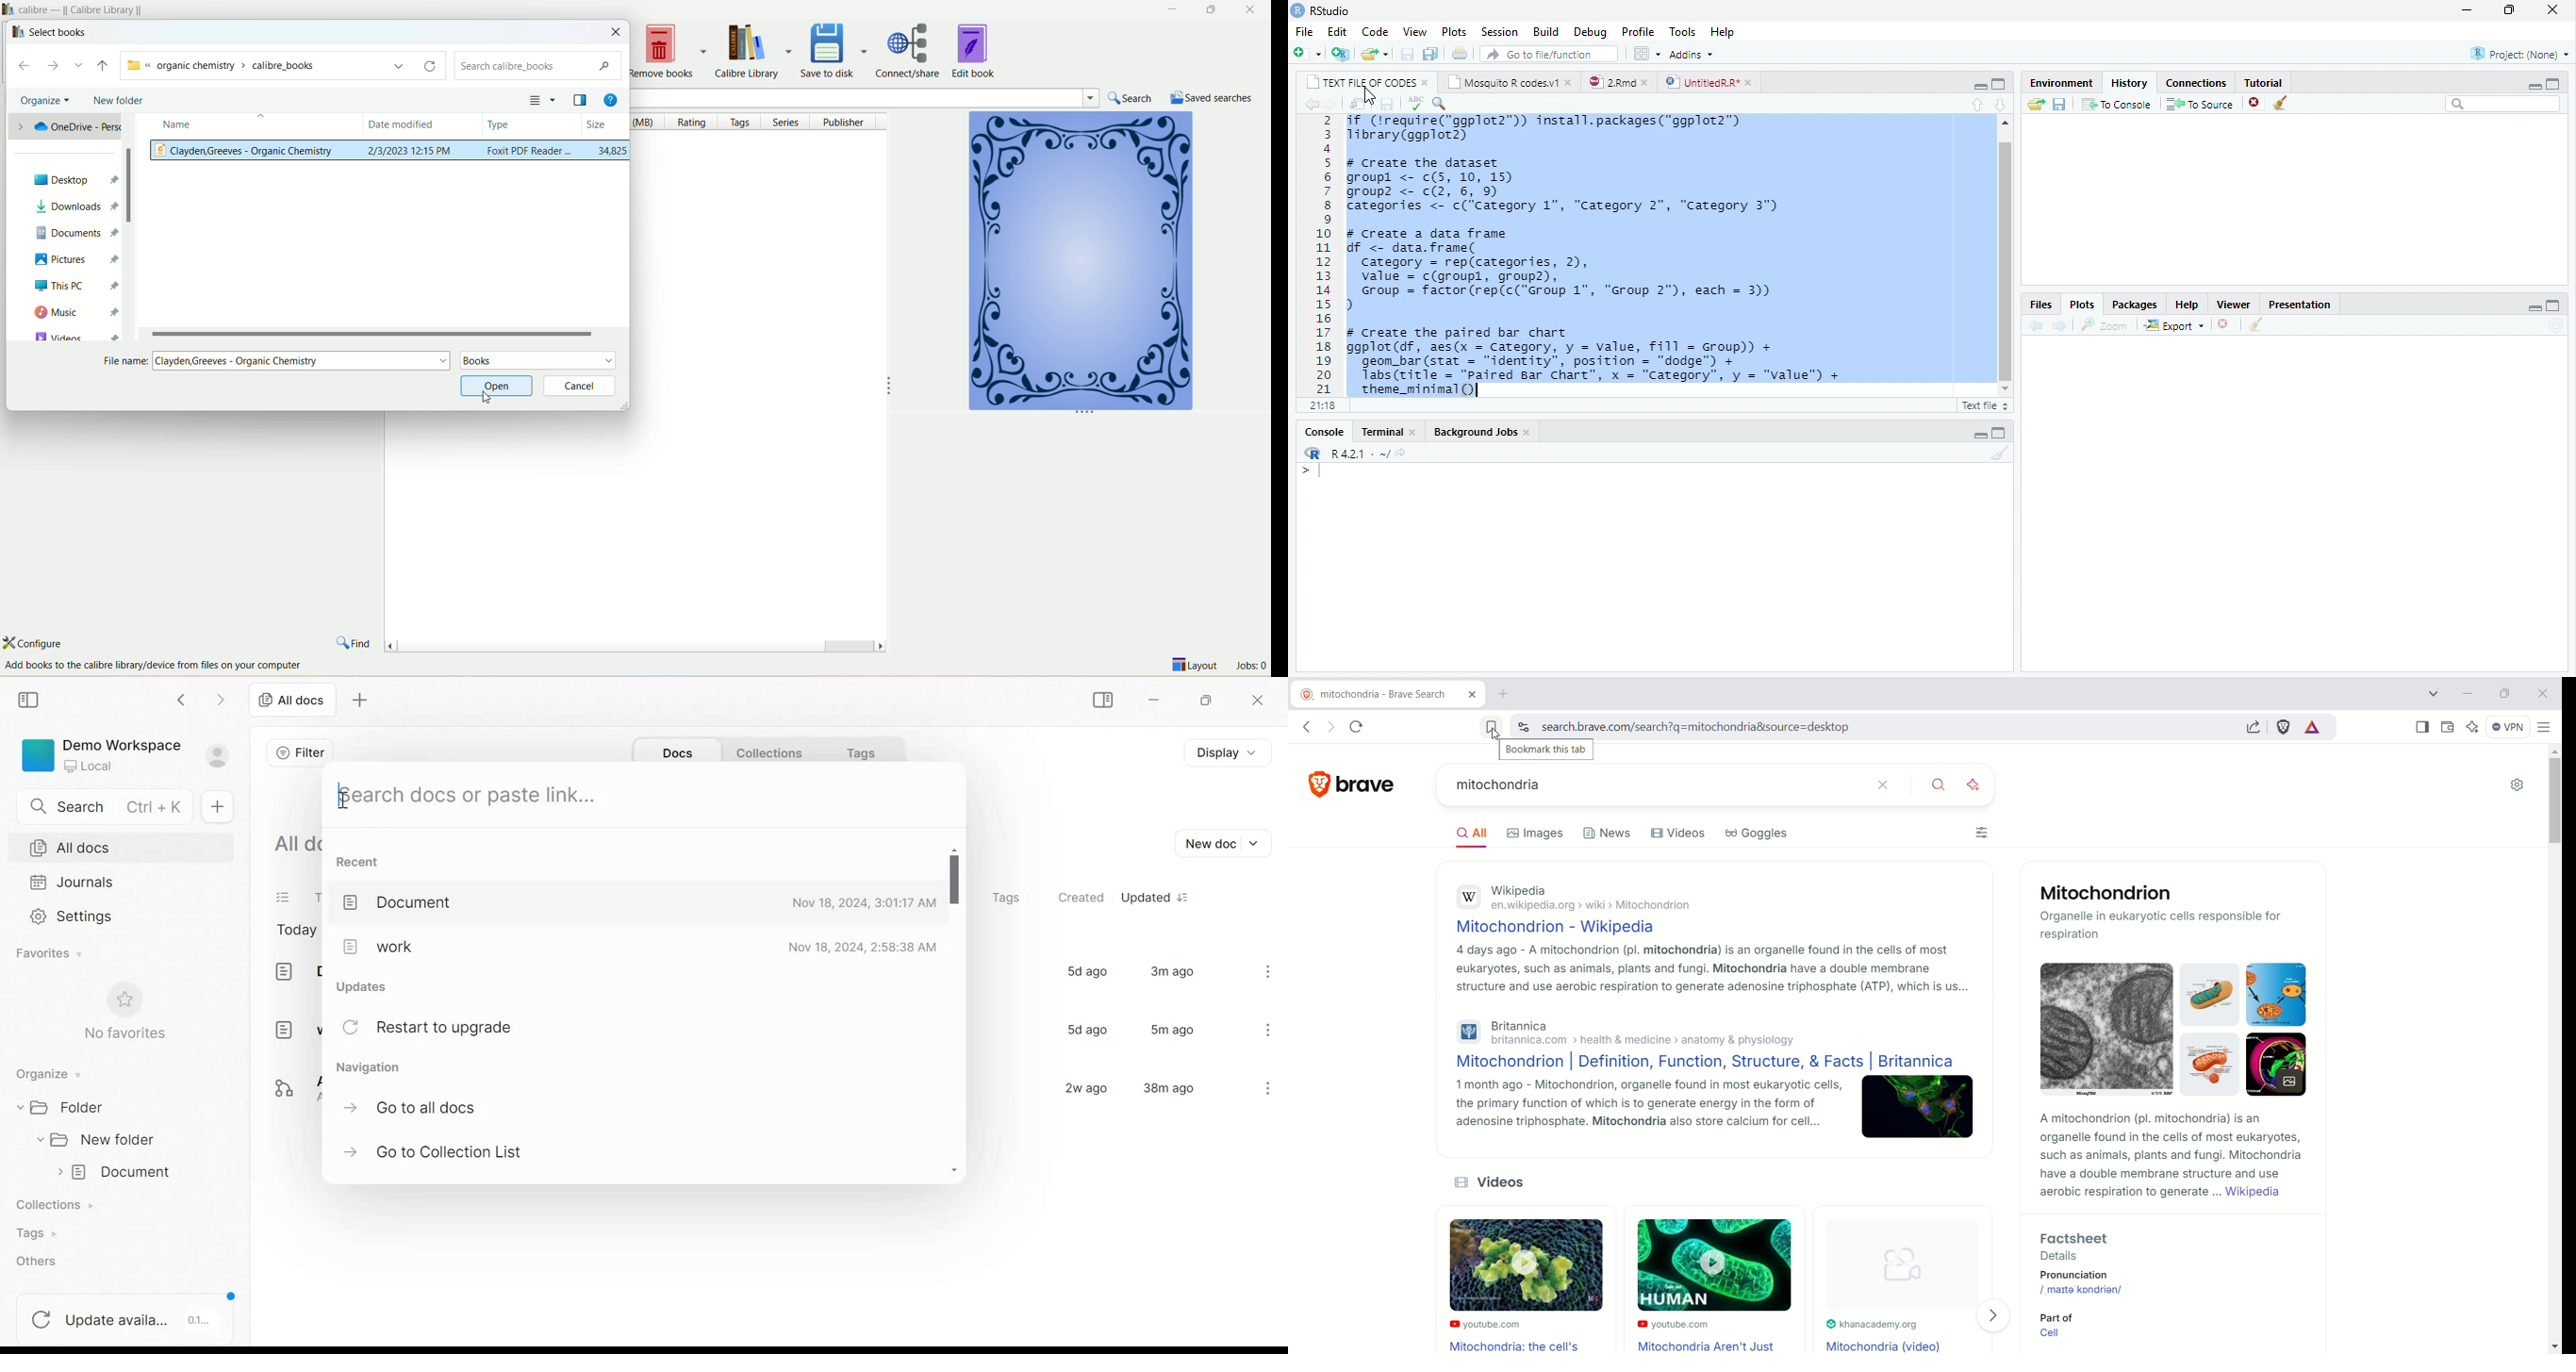  Describe the element at coordinates (2469, 693) in the screenshot. I see `minimize` at that location.